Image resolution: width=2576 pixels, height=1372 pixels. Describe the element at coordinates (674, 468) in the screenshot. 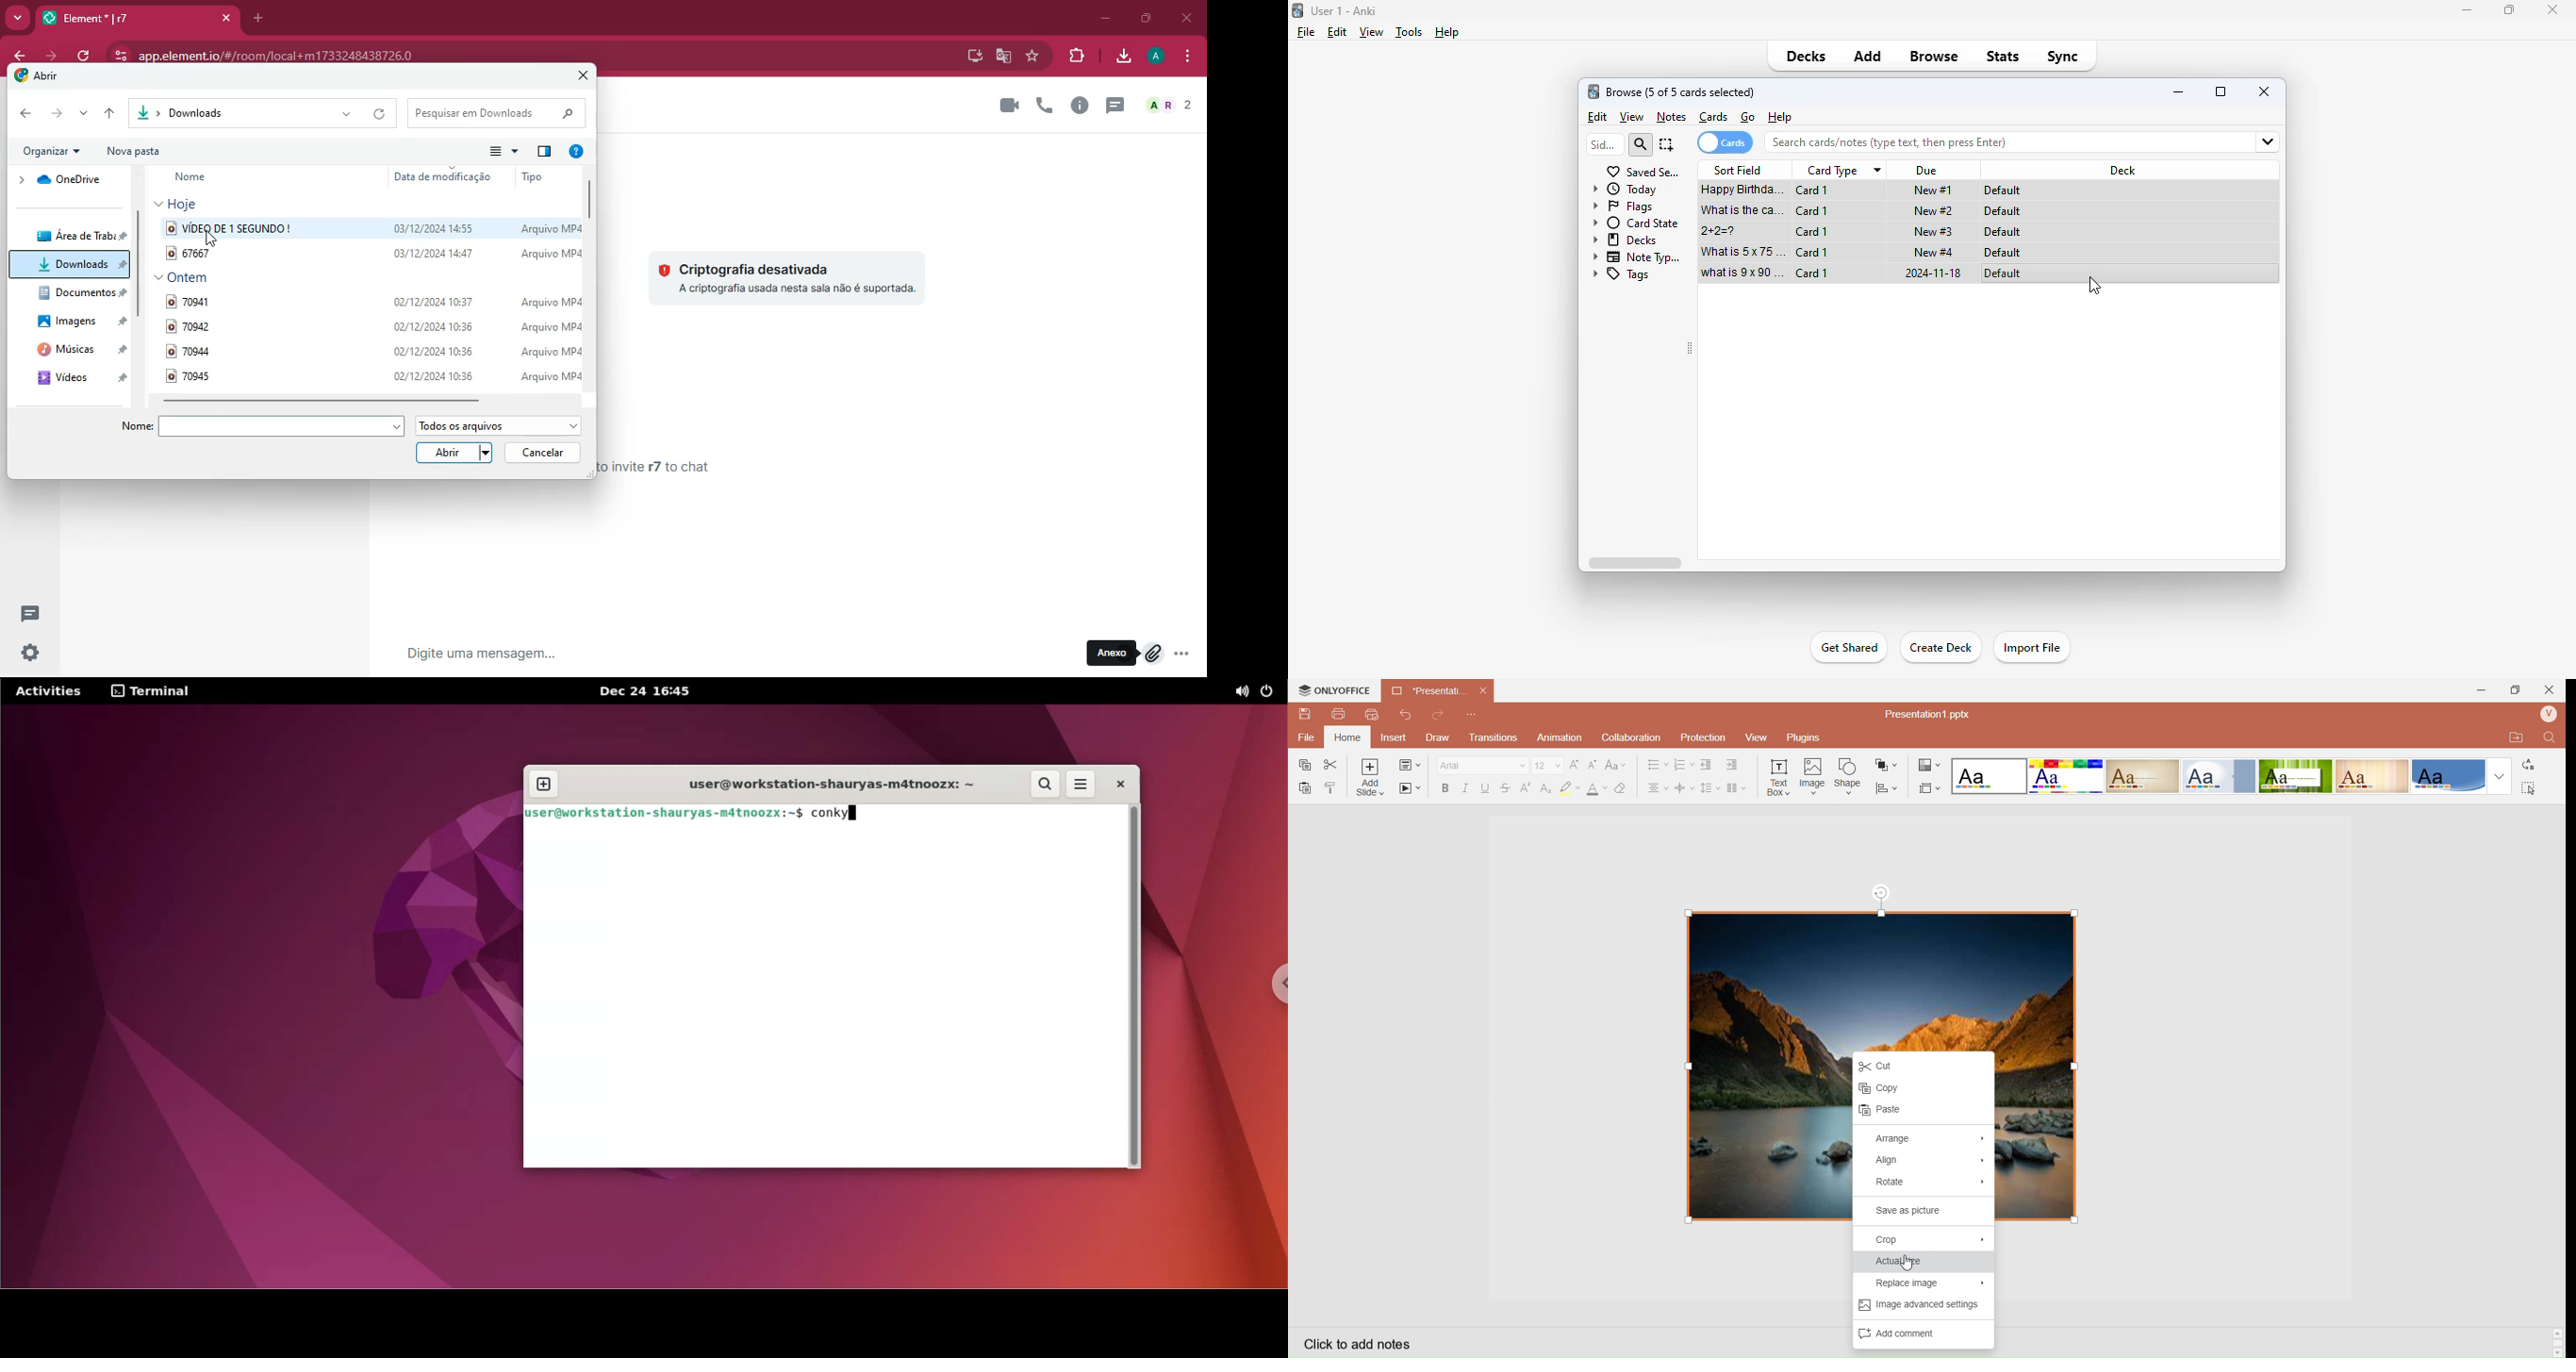

I see `send your first message to invite r7 to chat` at that location.